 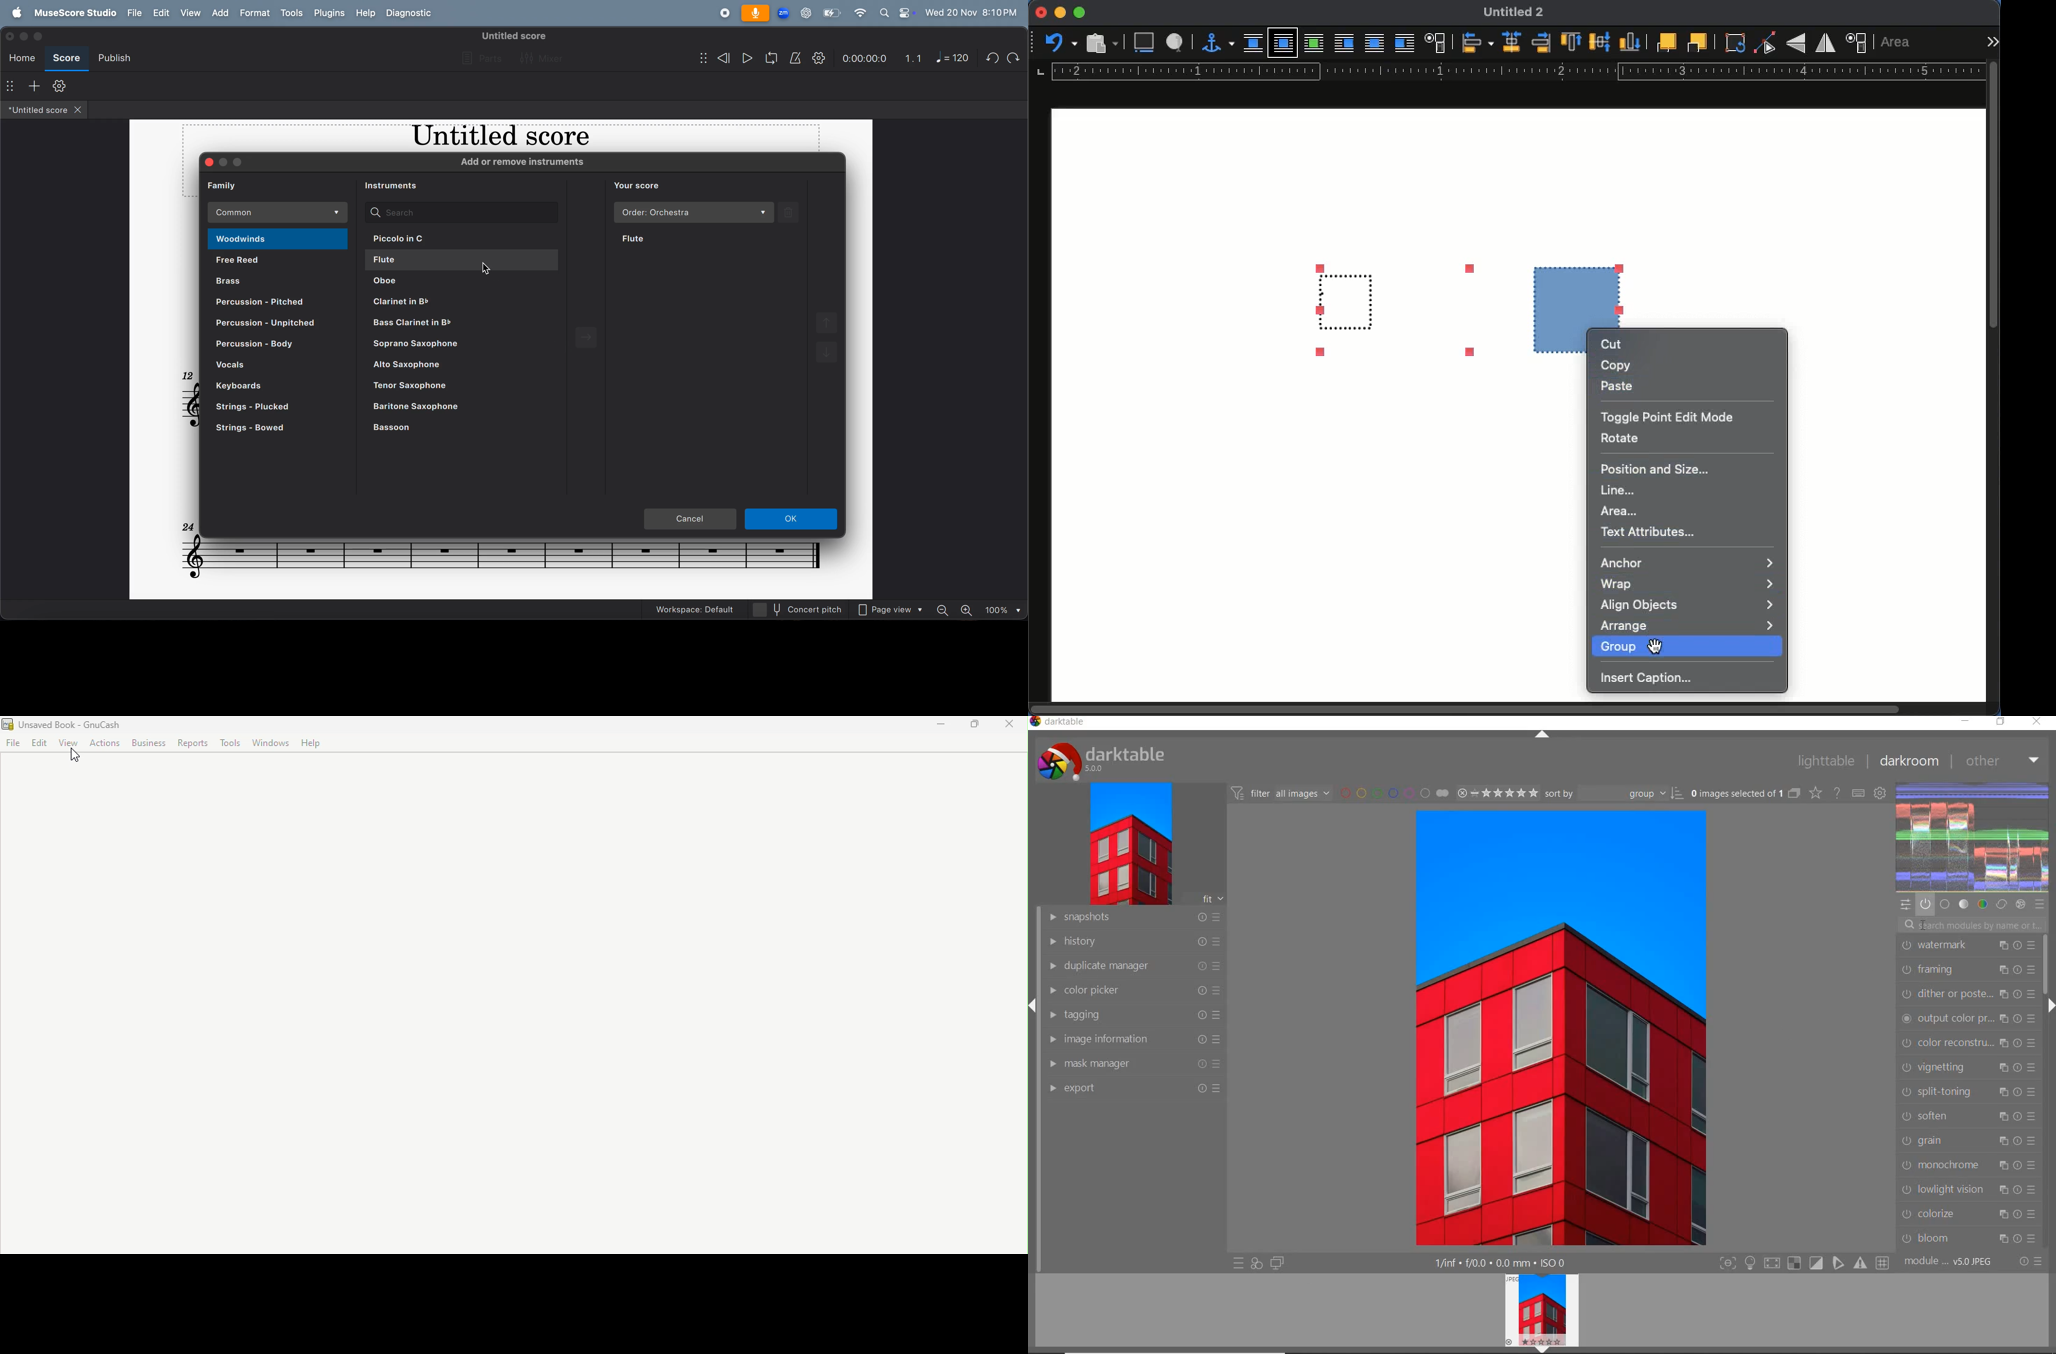 What do you see at coordinates (368, 13) in the screenshot?
I see `help` at bounding box center [368, 13].